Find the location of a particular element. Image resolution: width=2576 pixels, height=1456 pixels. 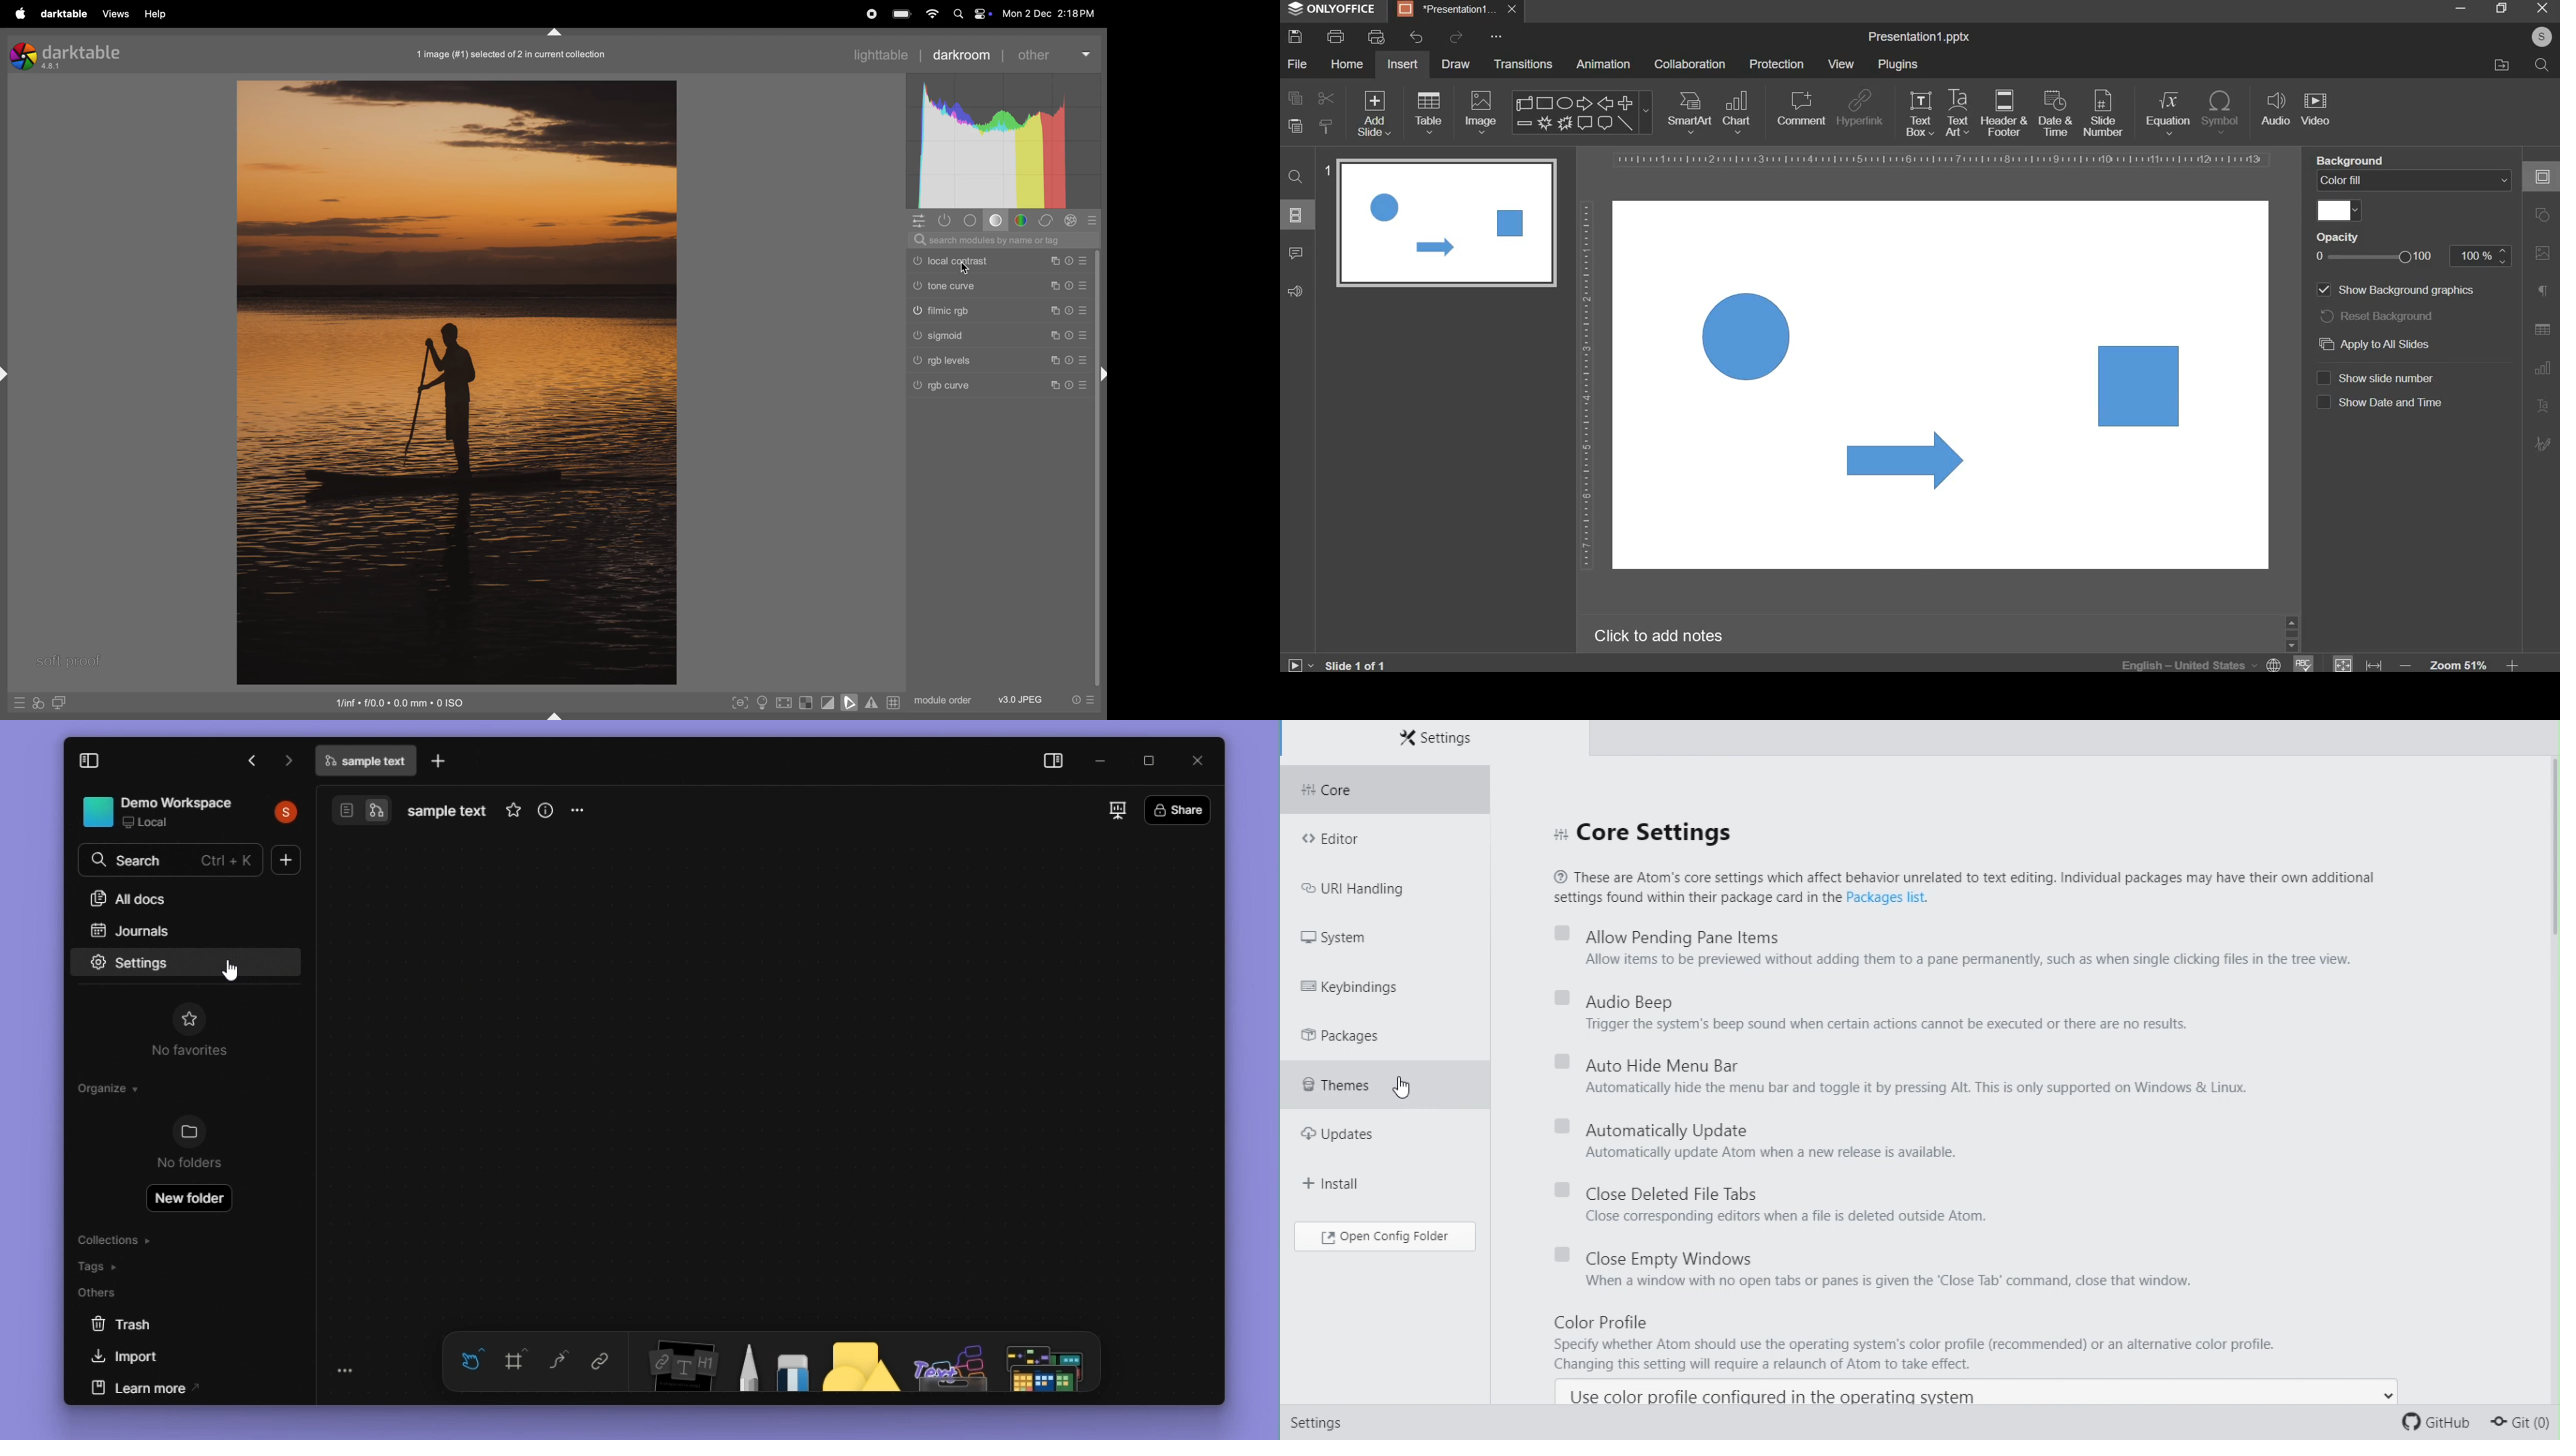

Pen is located at coordinates (743, 1359).